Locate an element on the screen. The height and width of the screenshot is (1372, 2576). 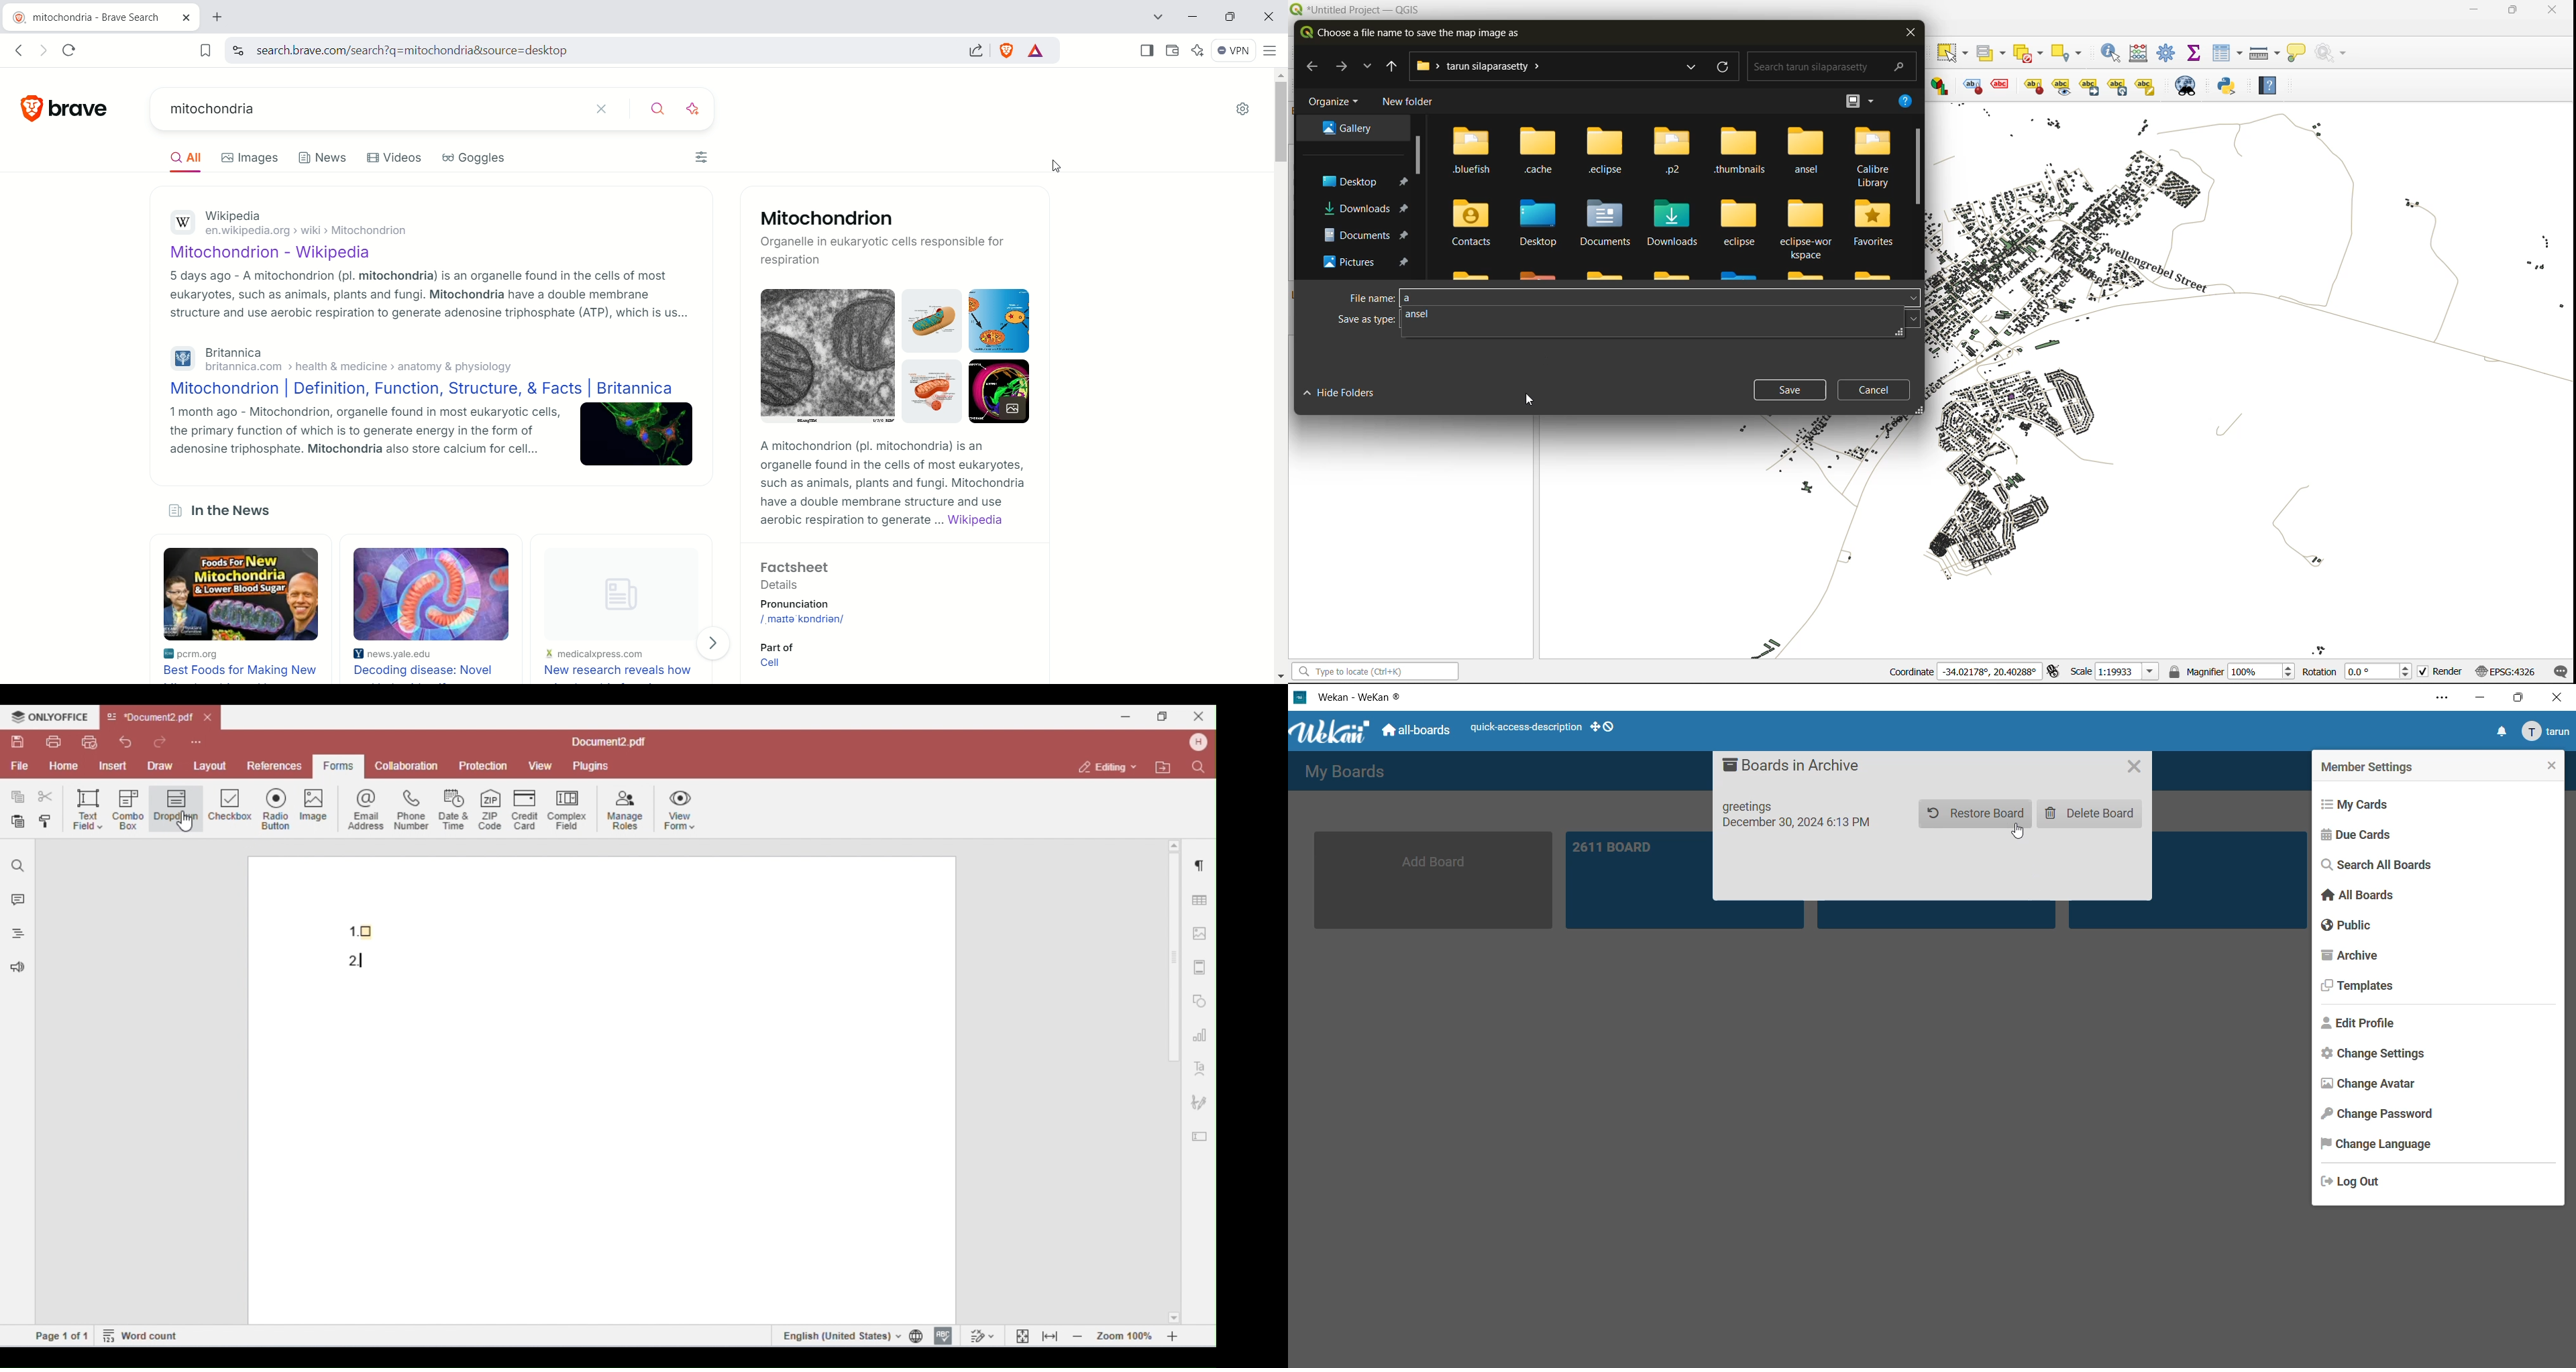
member settings is located at coordinates (2371, 766).